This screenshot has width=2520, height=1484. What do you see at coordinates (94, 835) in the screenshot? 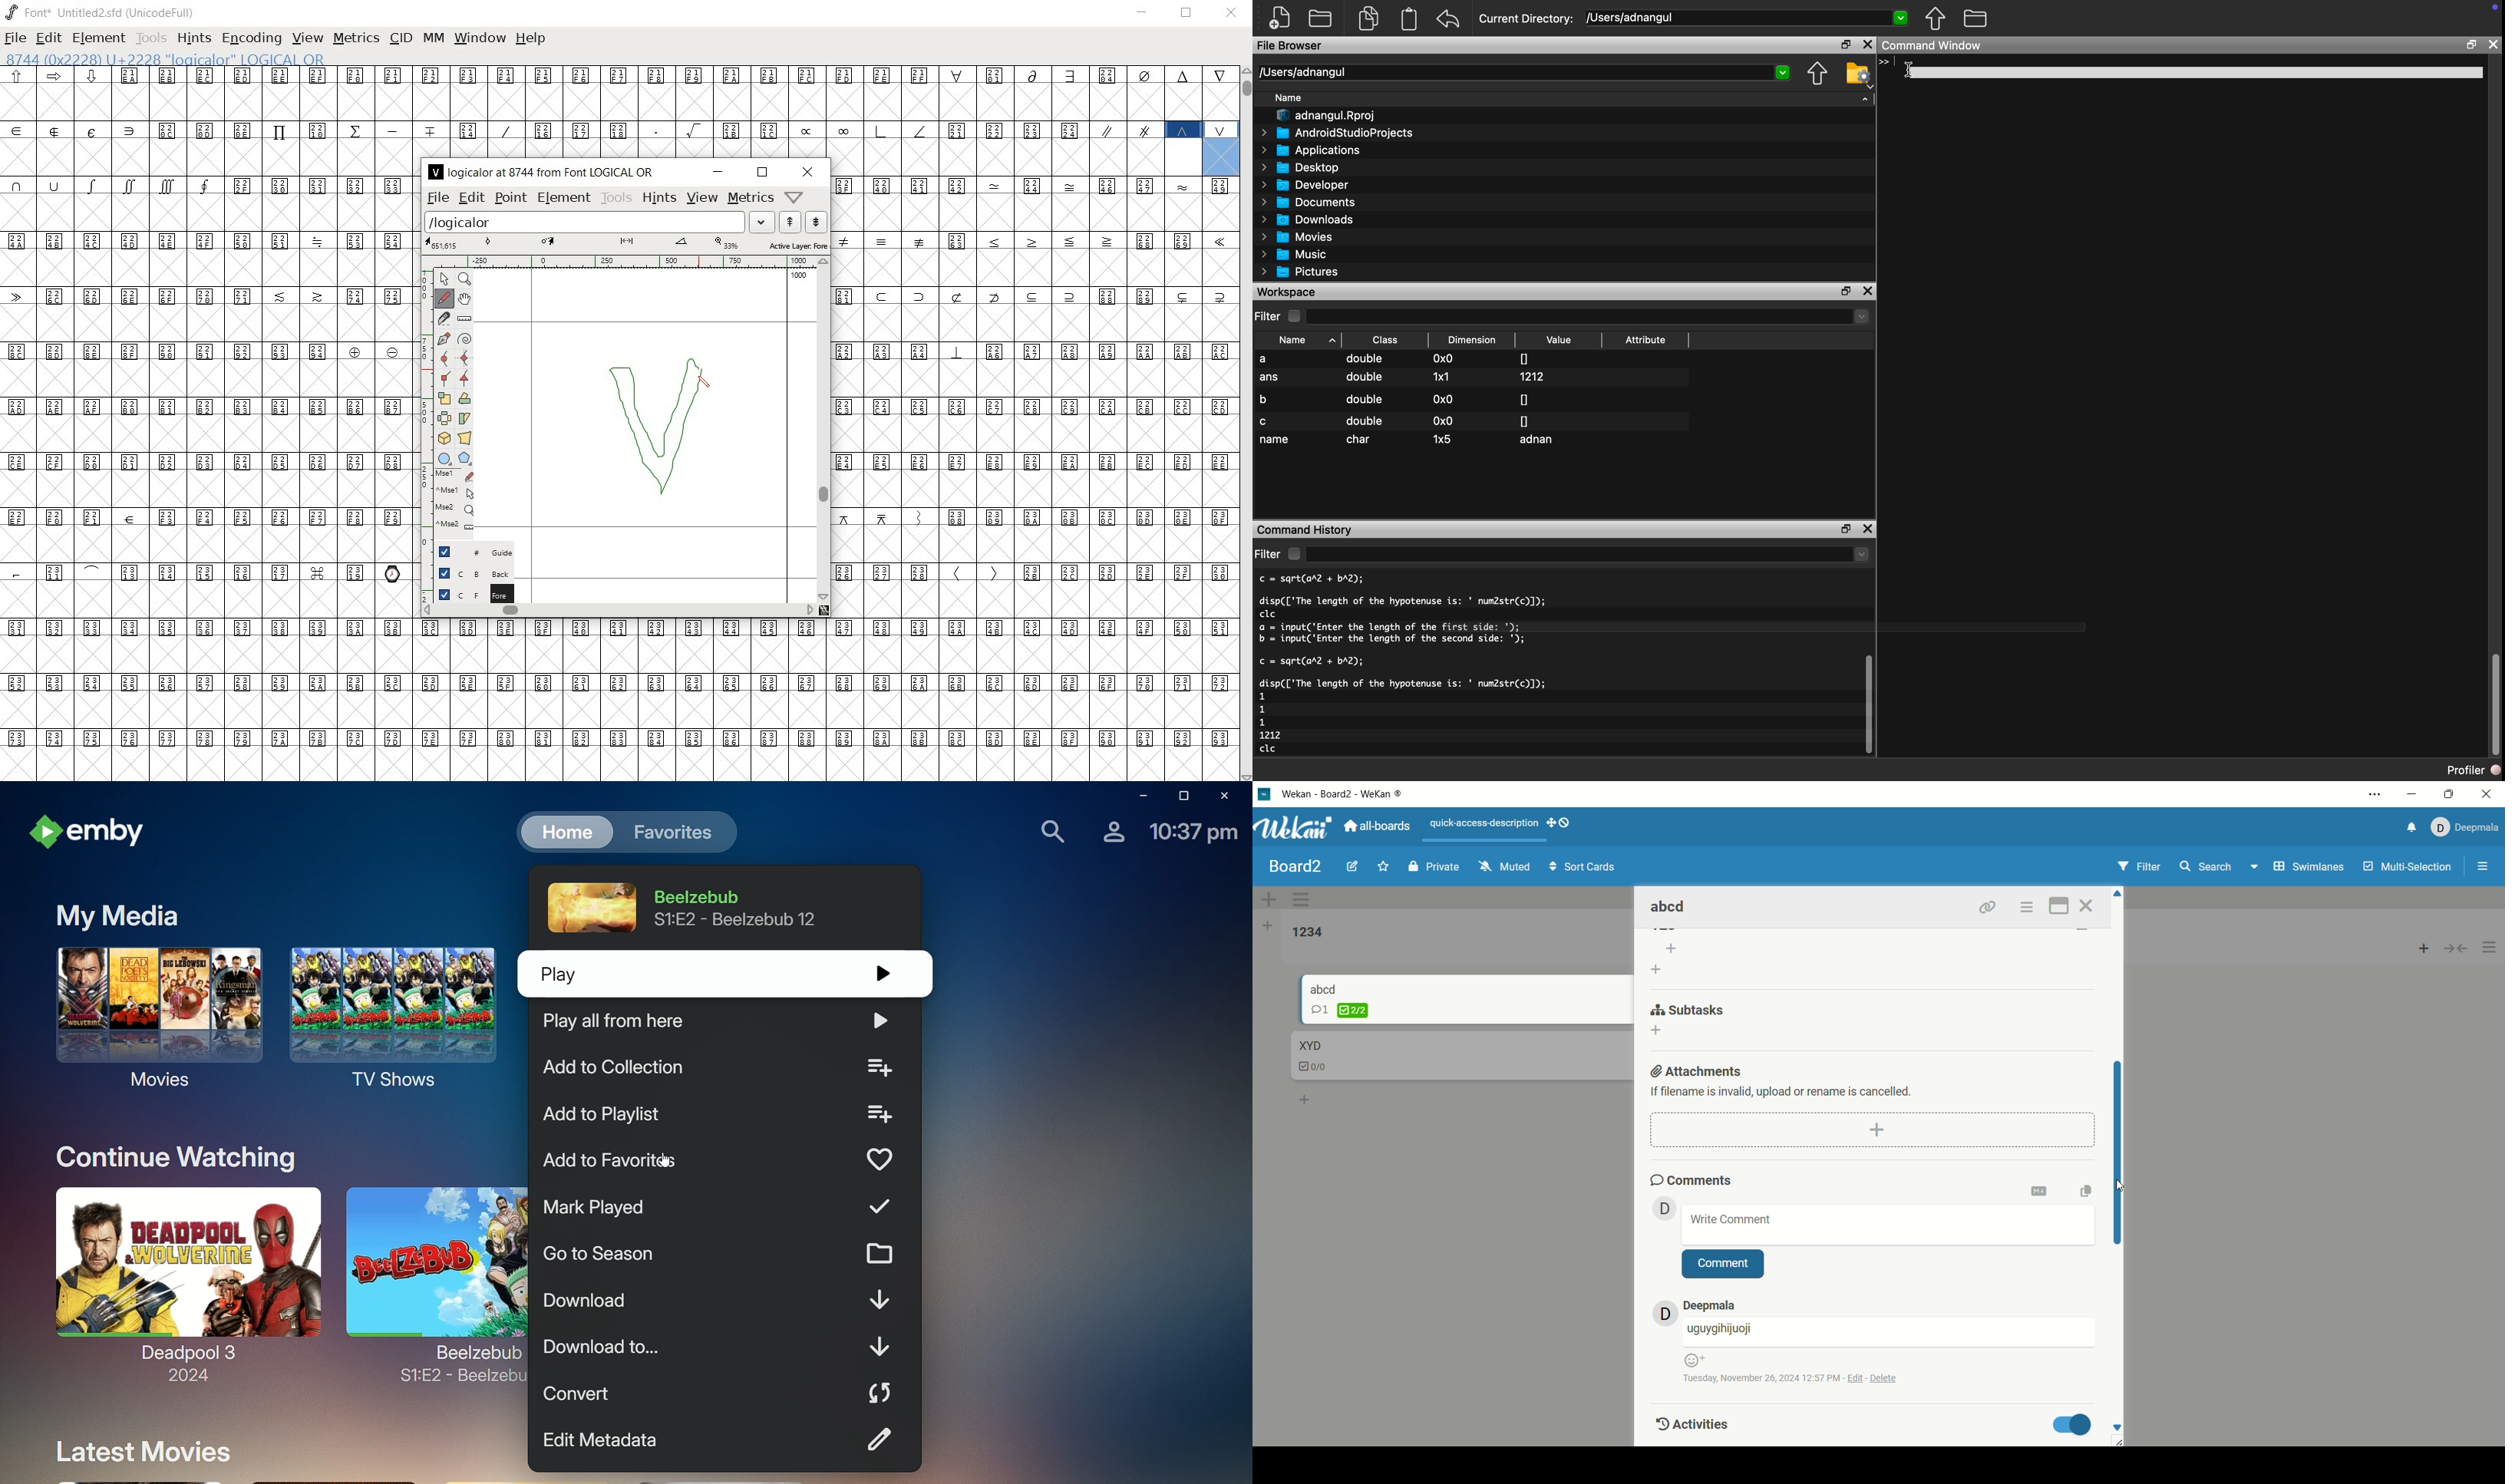
I see `emby` at bounding box center [94, 835].